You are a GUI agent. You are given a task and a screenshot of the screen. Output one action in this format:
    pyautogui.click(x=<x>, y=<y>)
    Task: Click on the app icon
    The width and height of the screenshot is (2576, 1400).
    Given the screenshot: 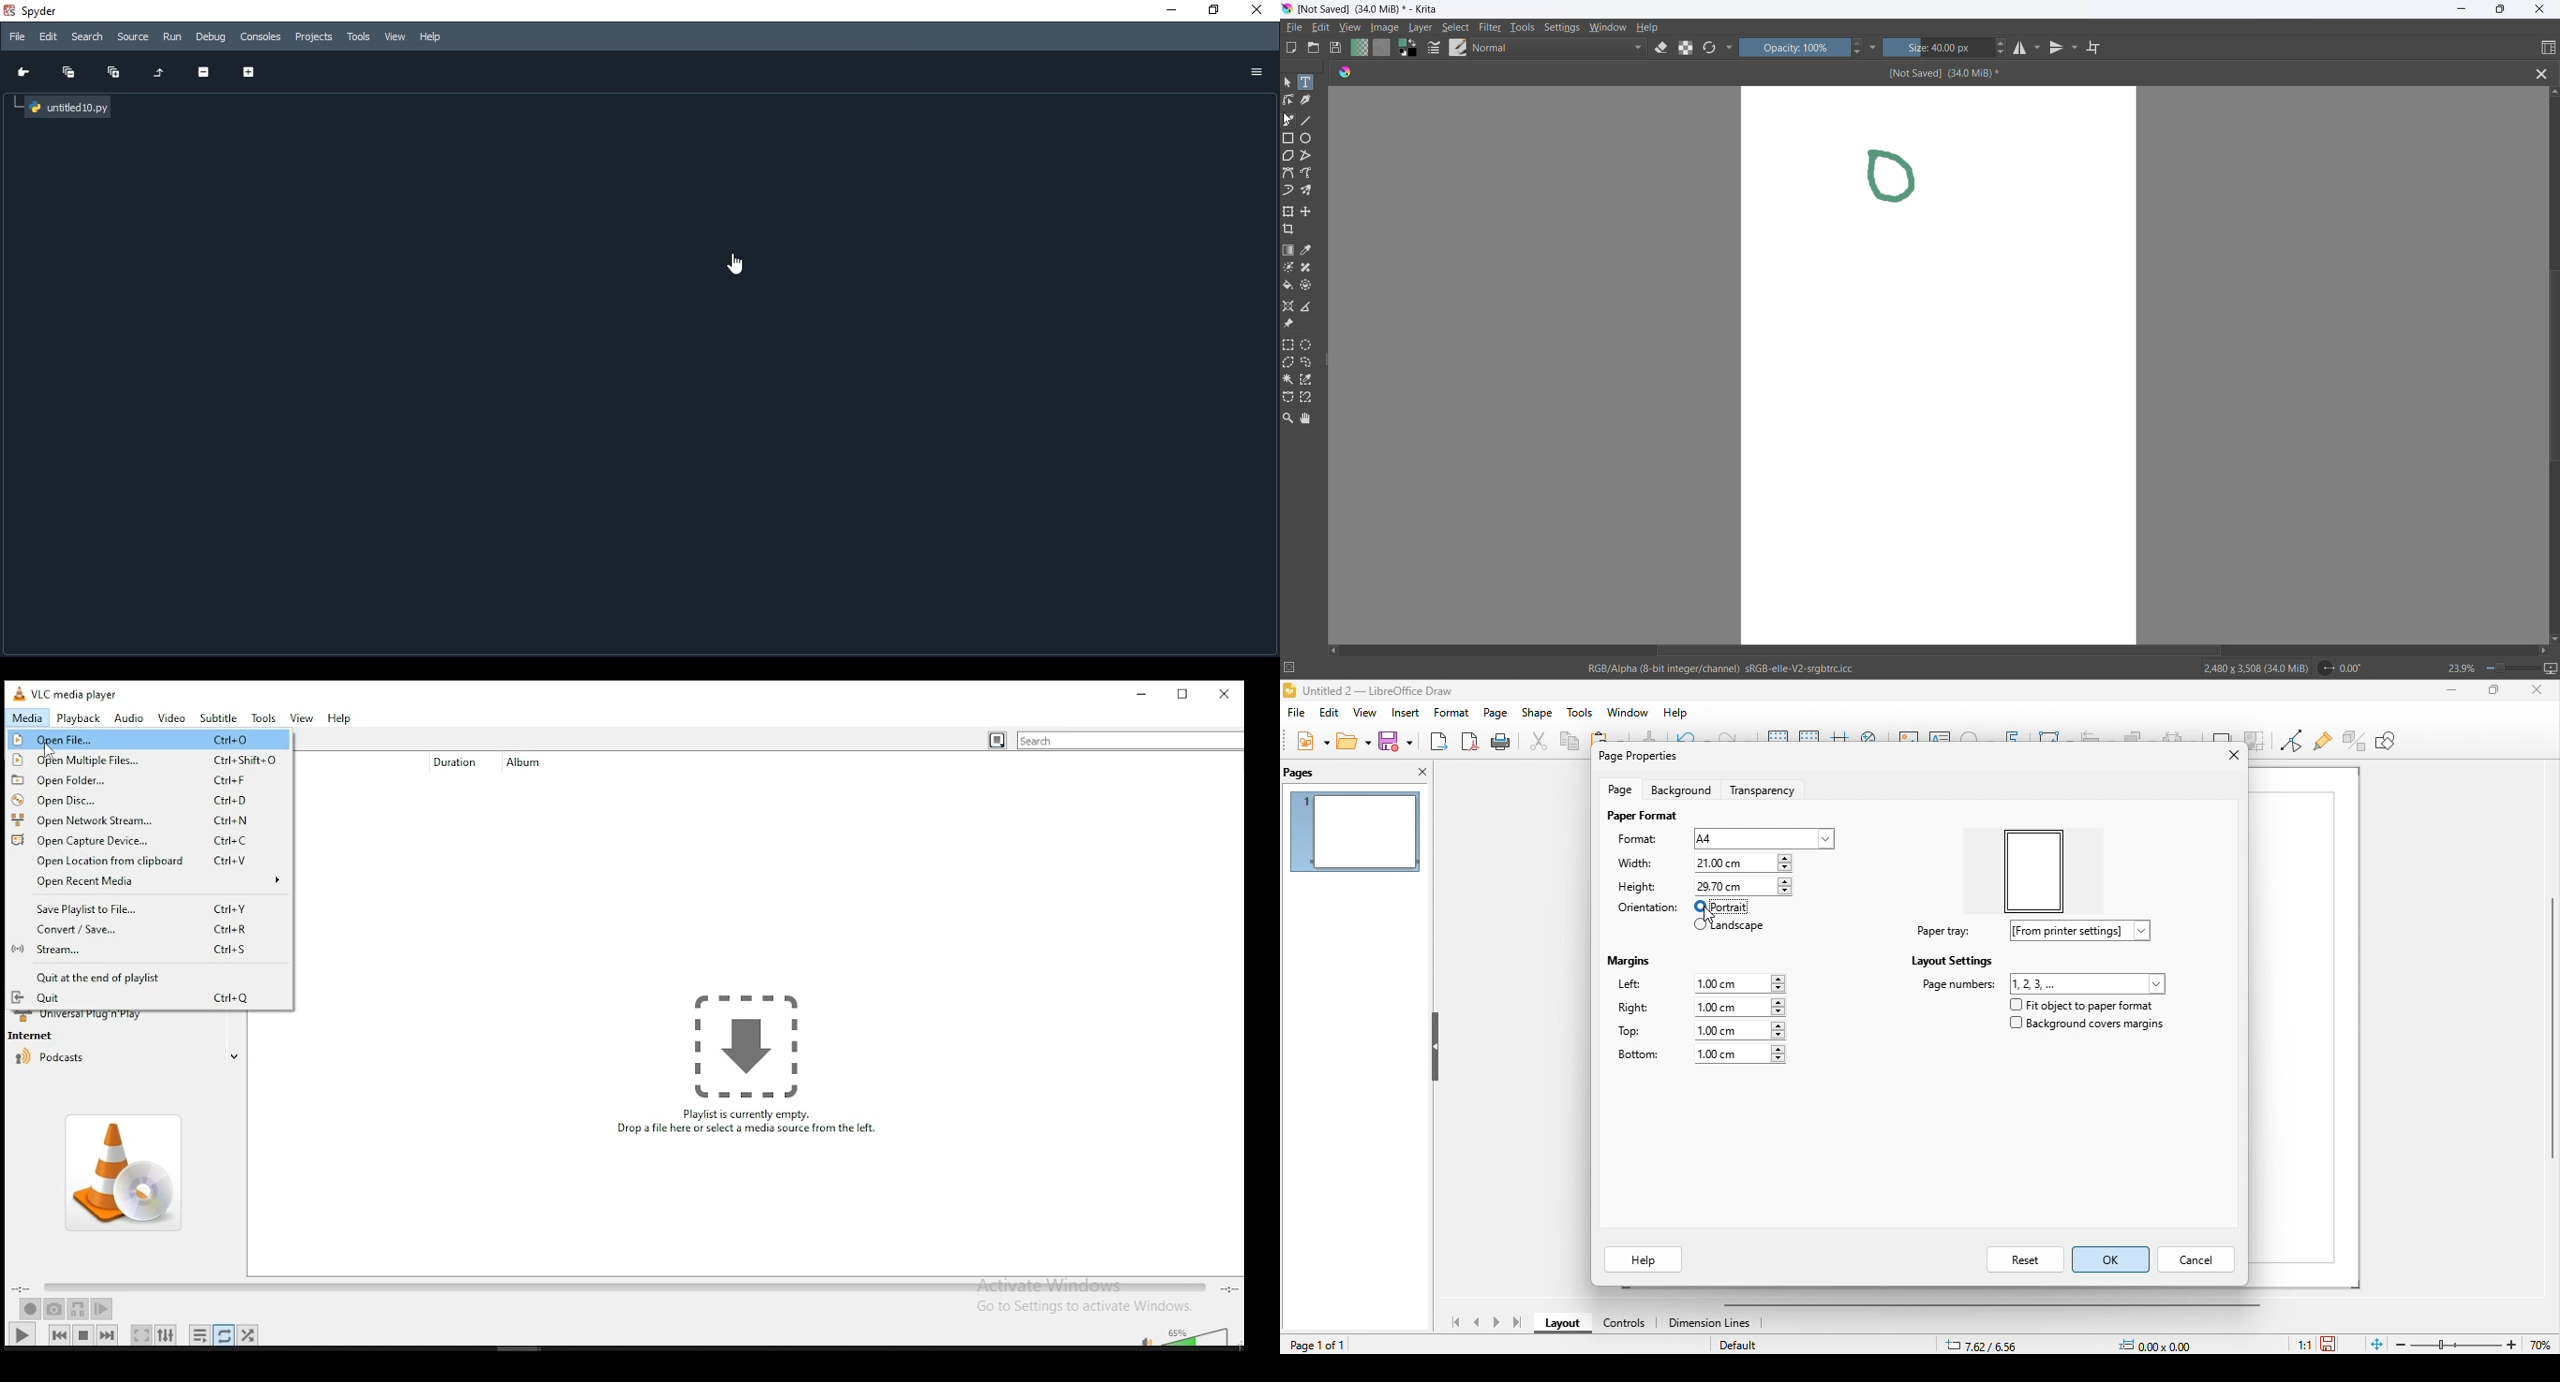 What is the action you would take?
    pyautogui.click(x=1347, y=73)
    